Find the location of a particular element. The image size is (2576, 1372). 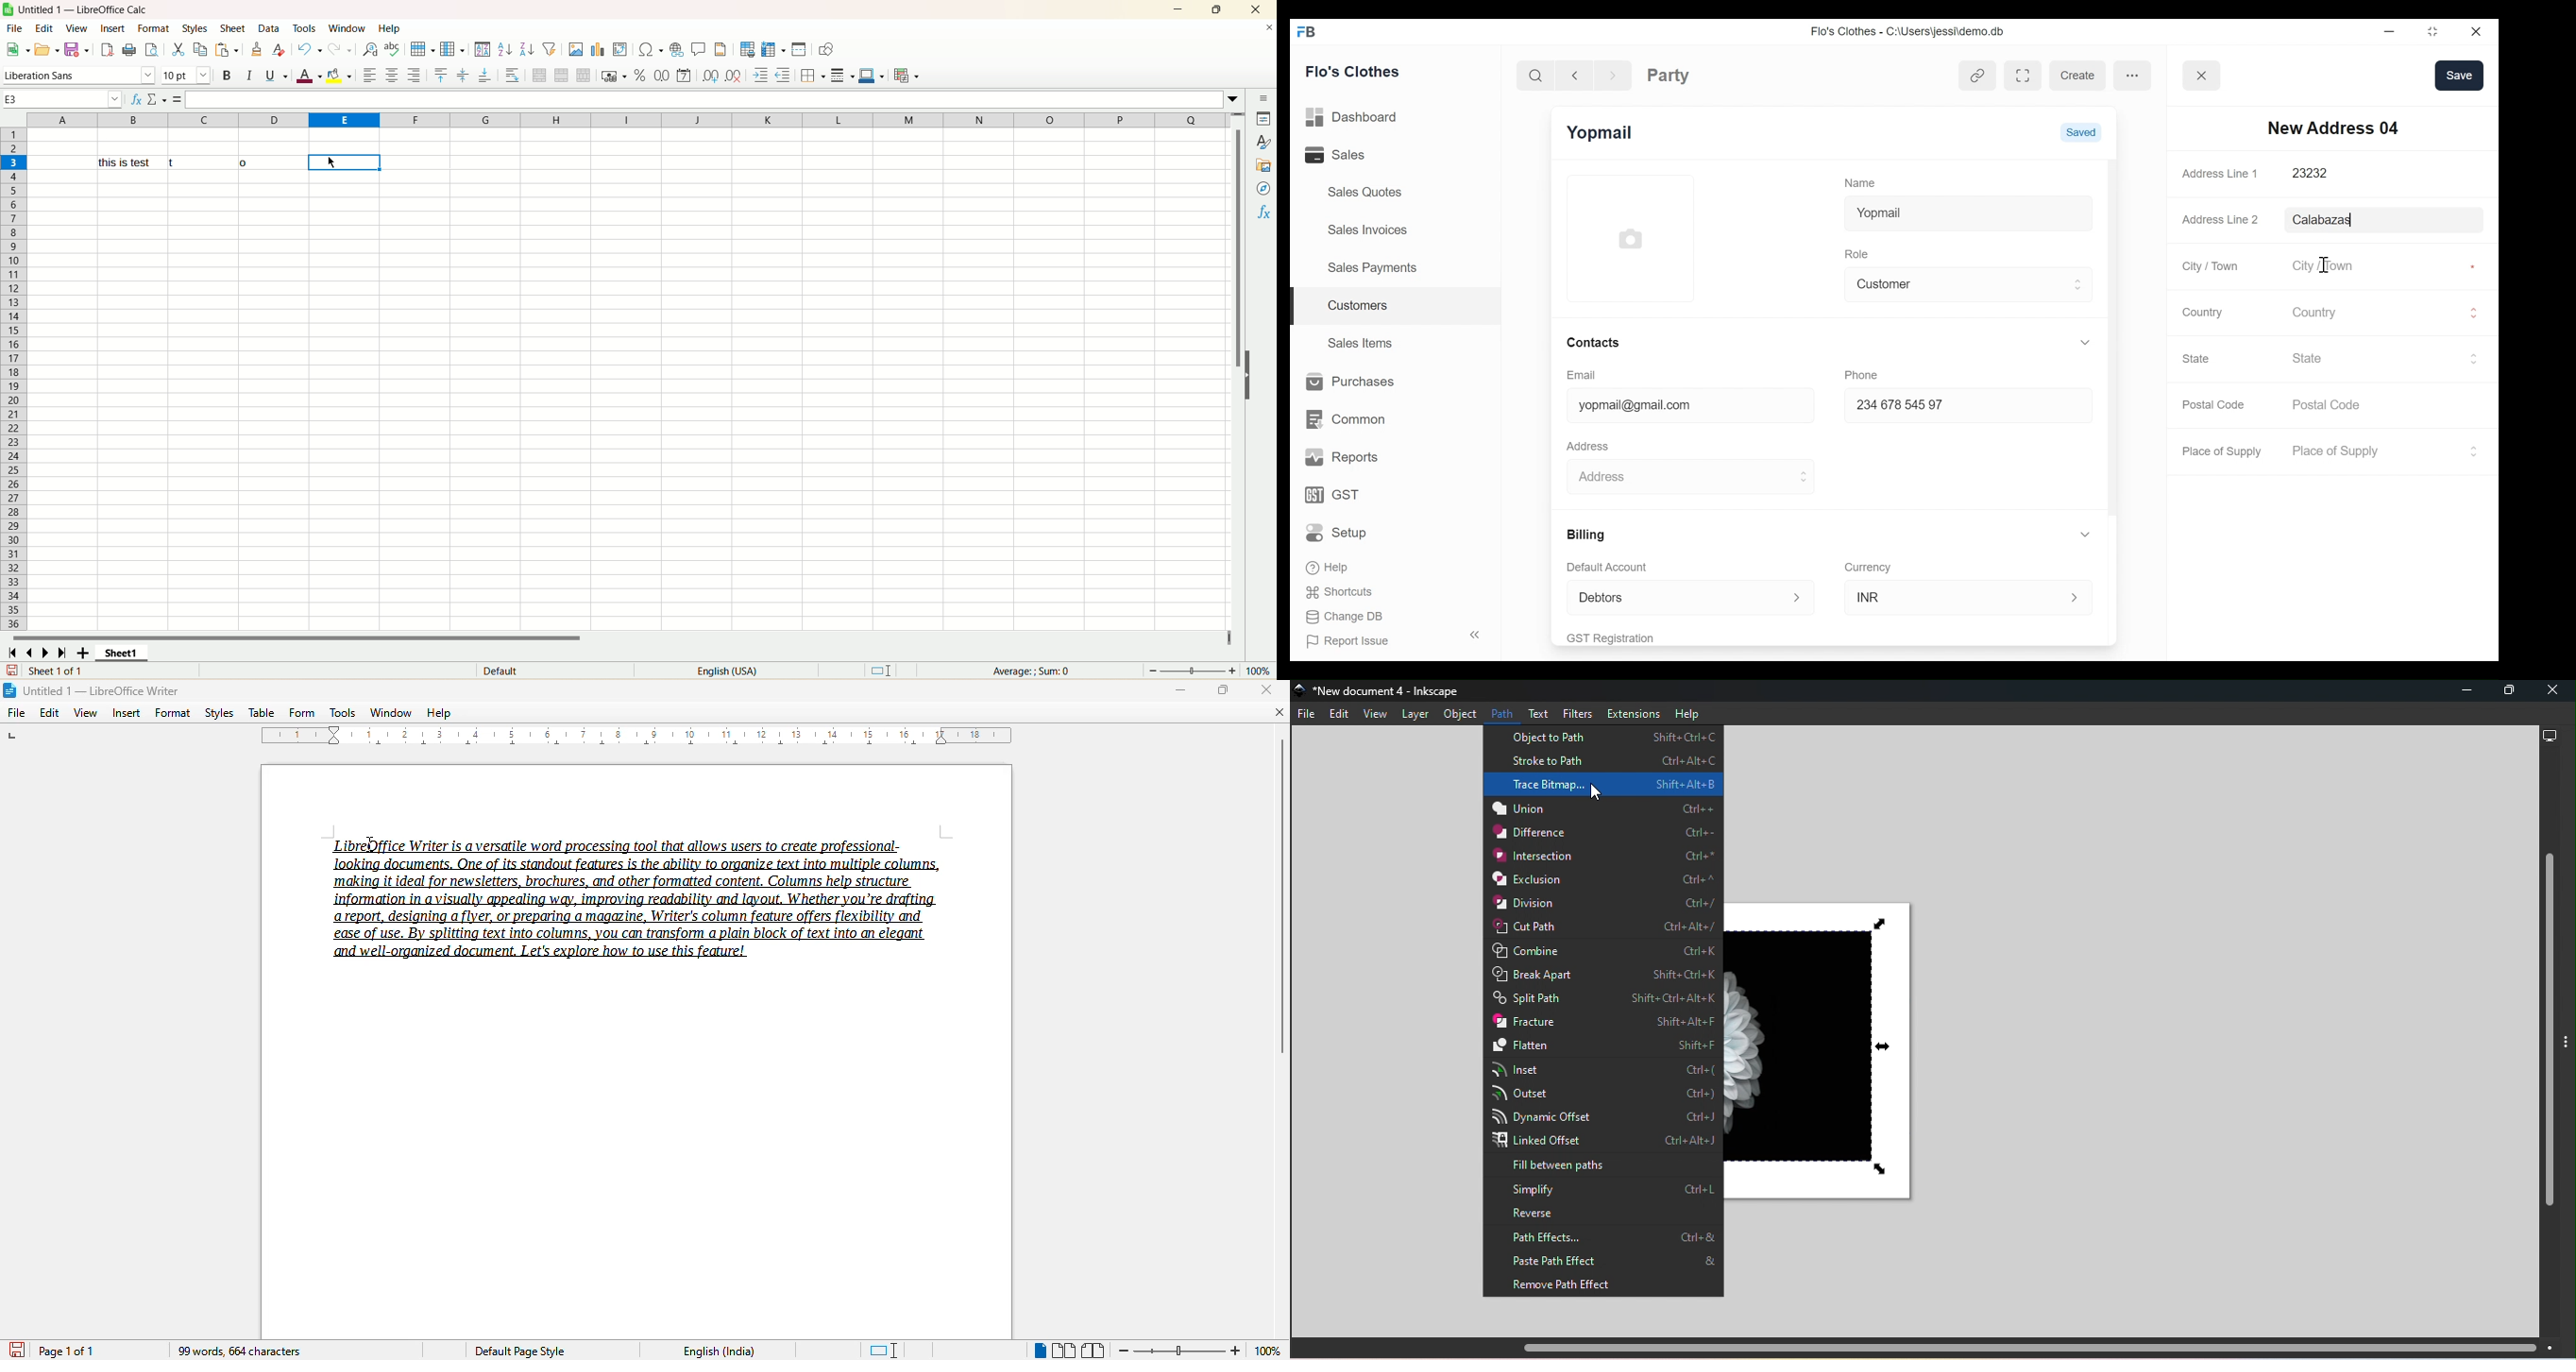

insert chart is located at coordinates (601, 50).